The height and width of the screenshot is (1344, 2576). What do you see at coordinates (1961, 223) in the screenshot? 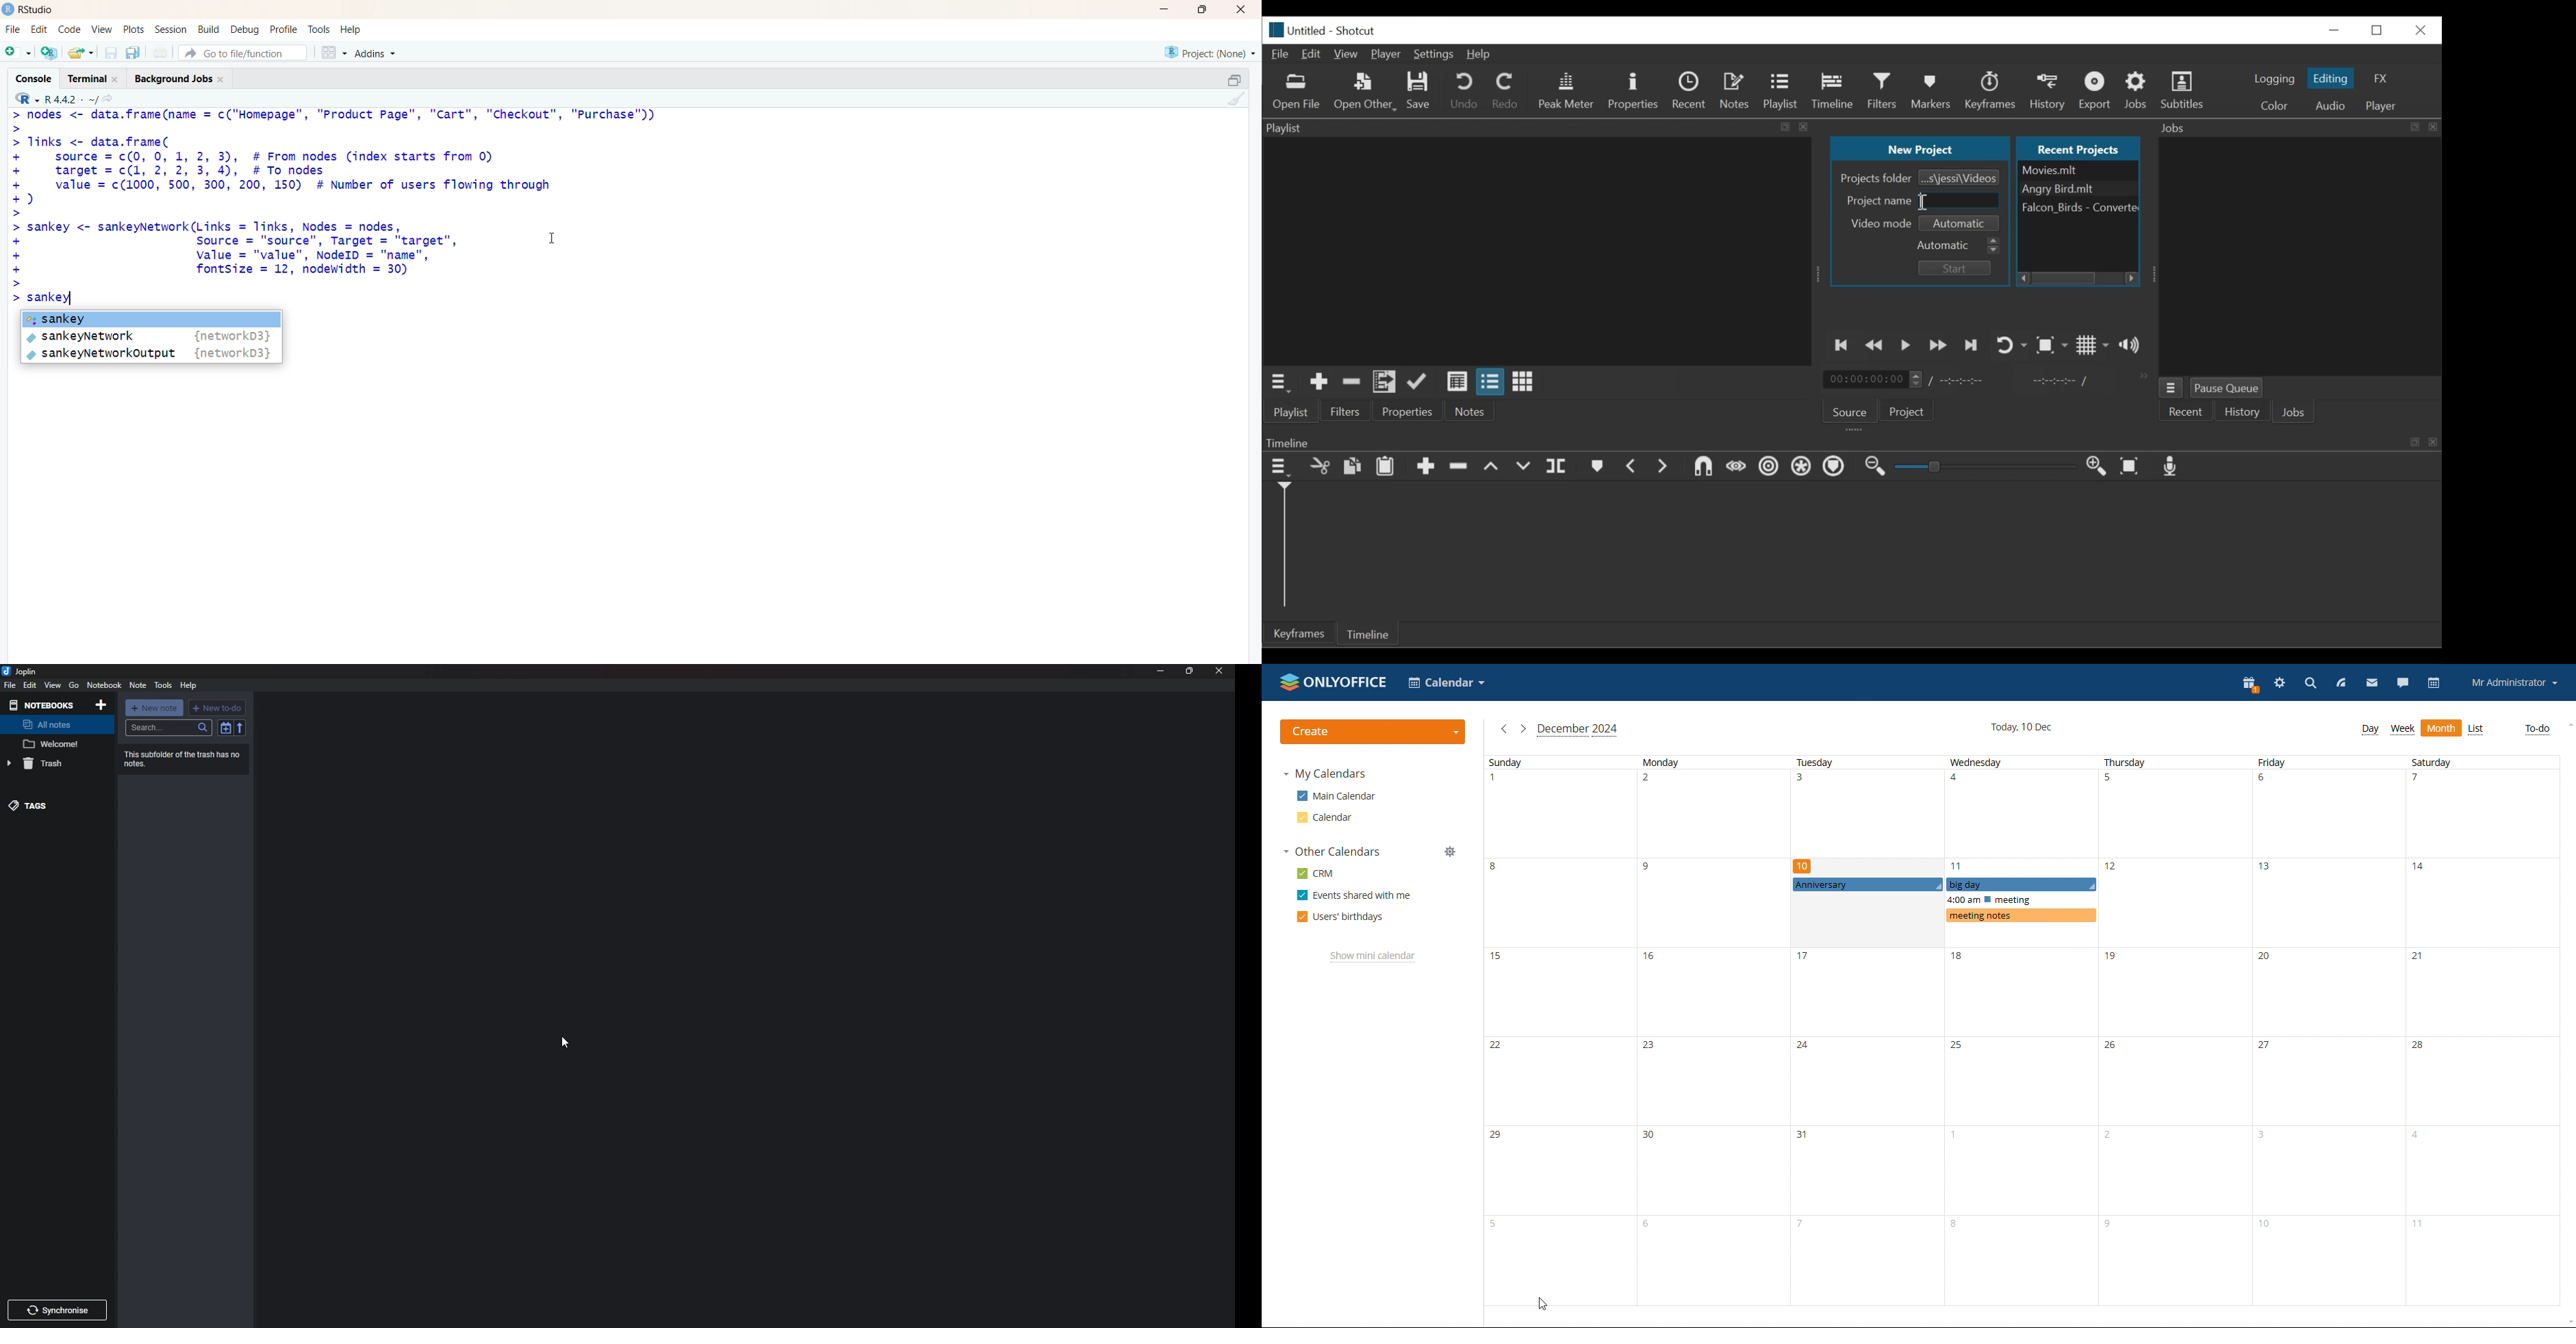
I see `Select Video mode` at bounding box center [1961, 223].